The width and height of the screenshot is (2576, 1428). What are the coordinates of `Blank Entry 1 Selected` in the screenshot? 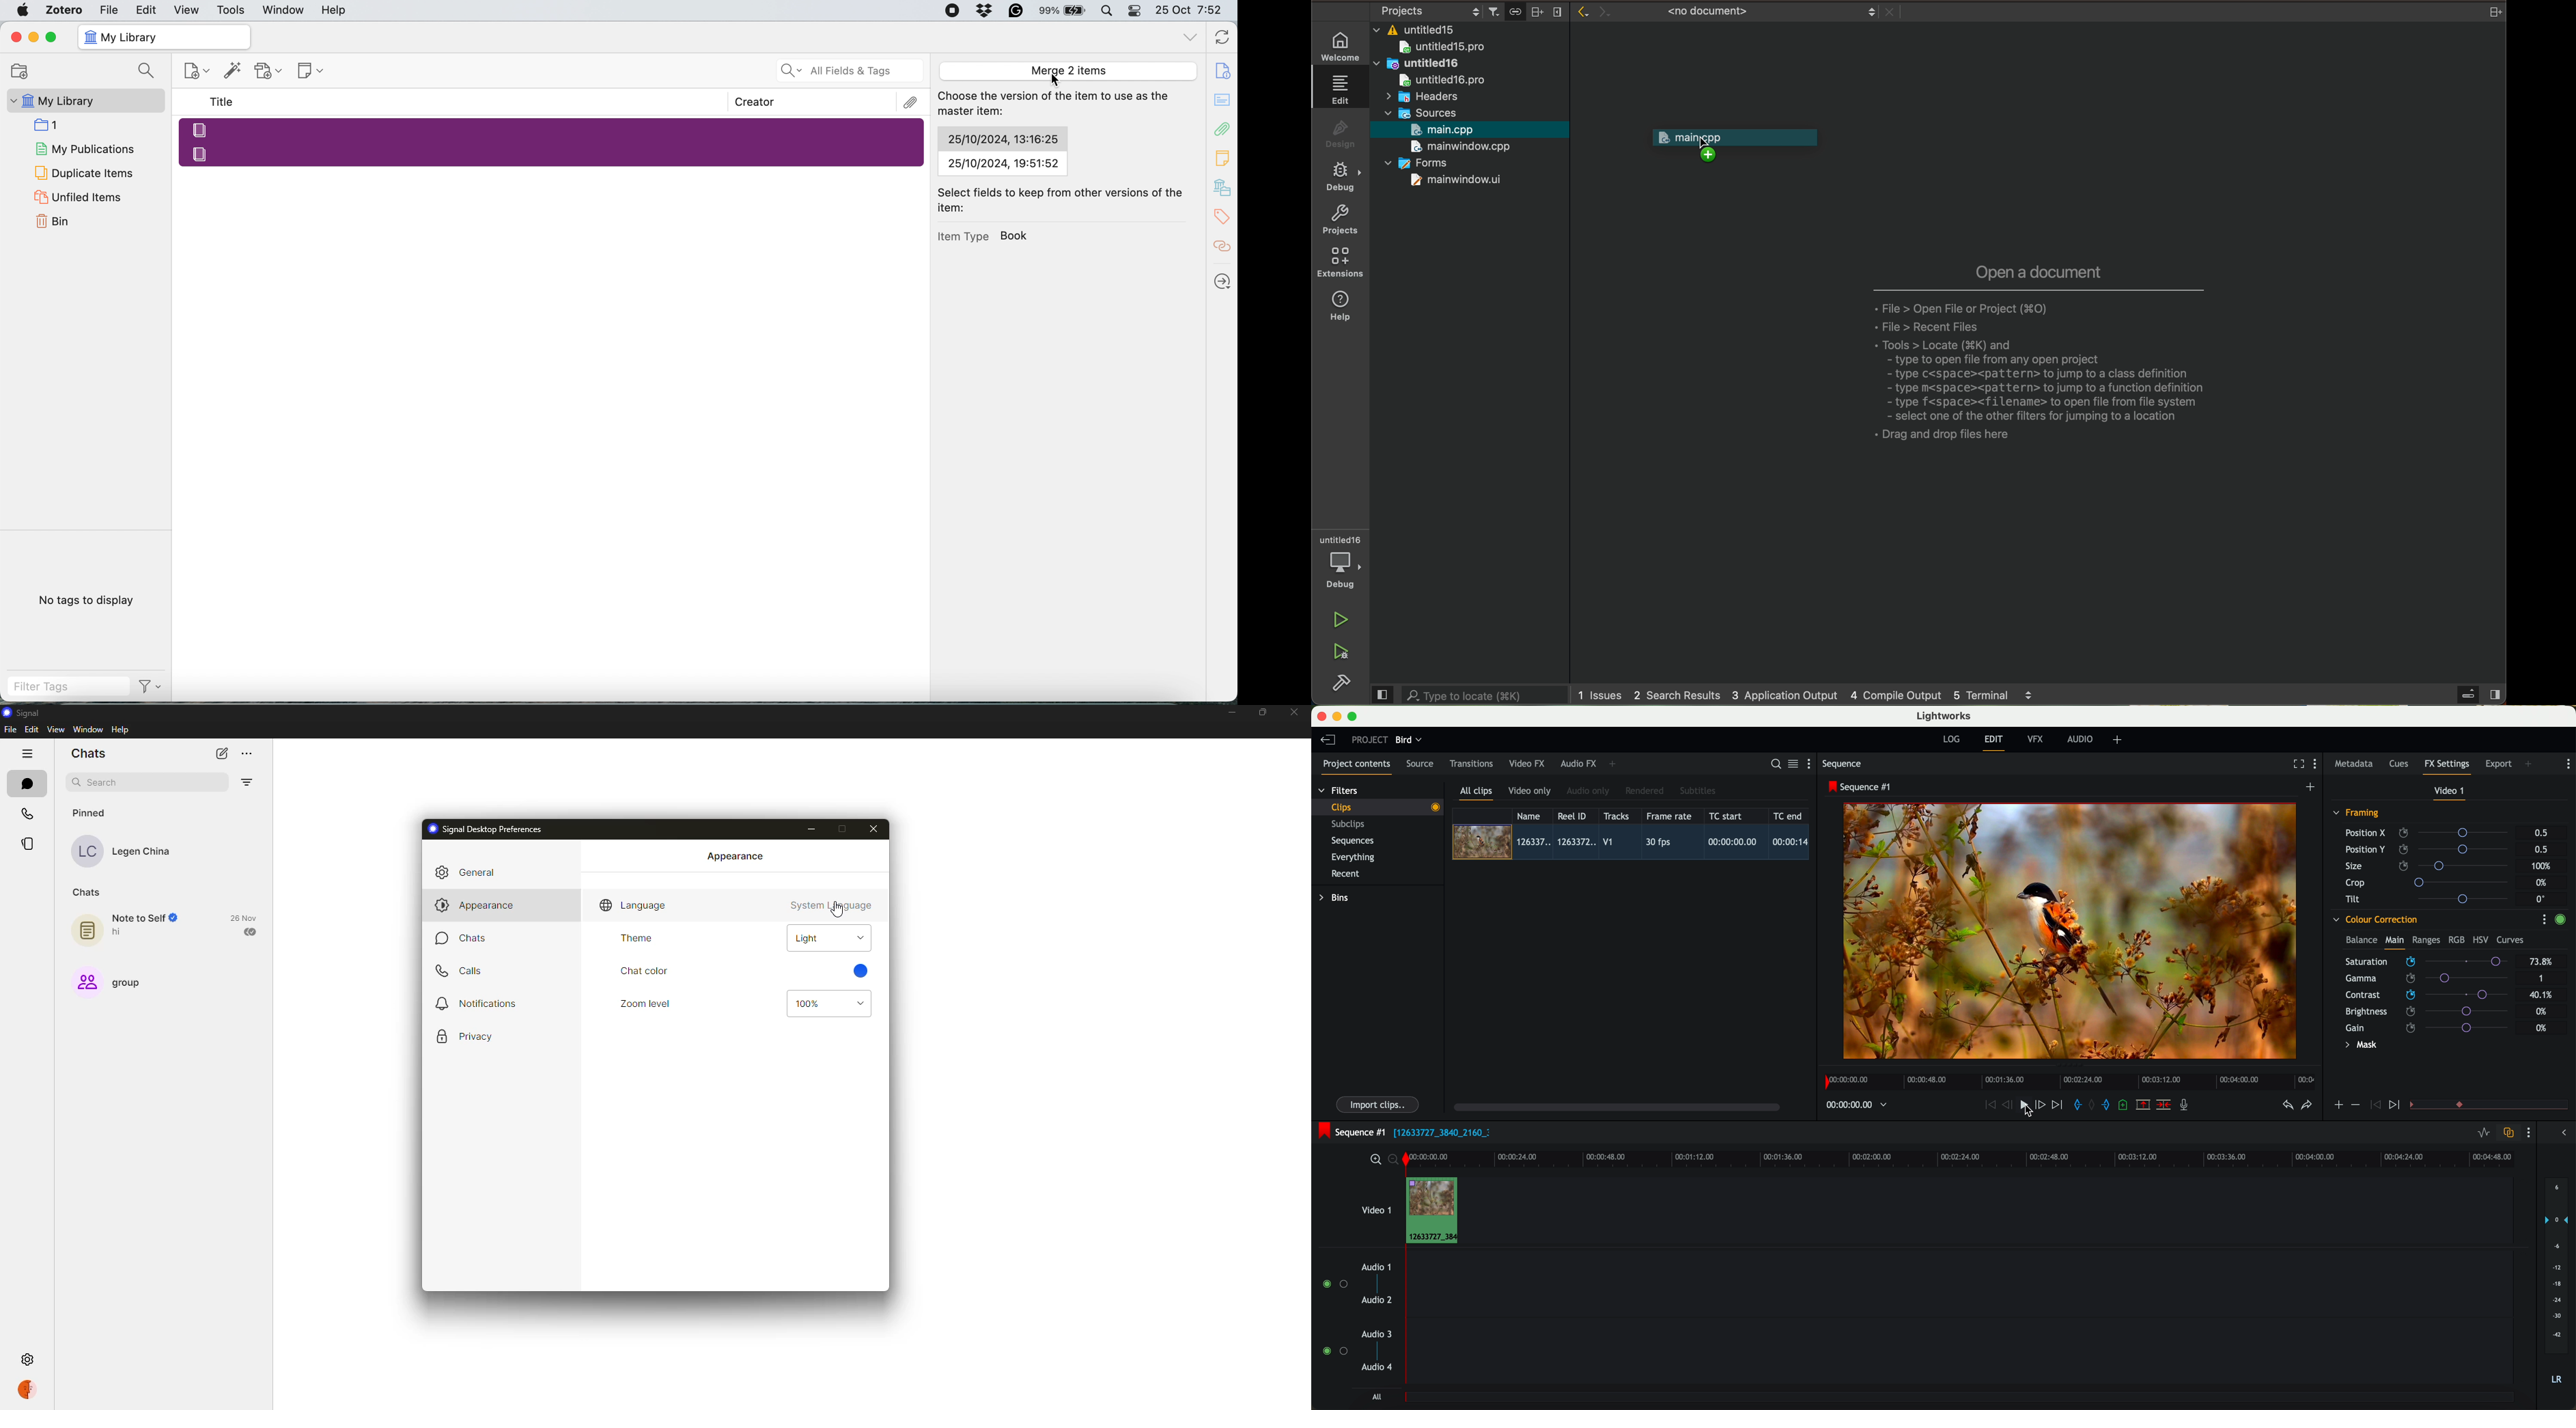 It's located at (551, 129).